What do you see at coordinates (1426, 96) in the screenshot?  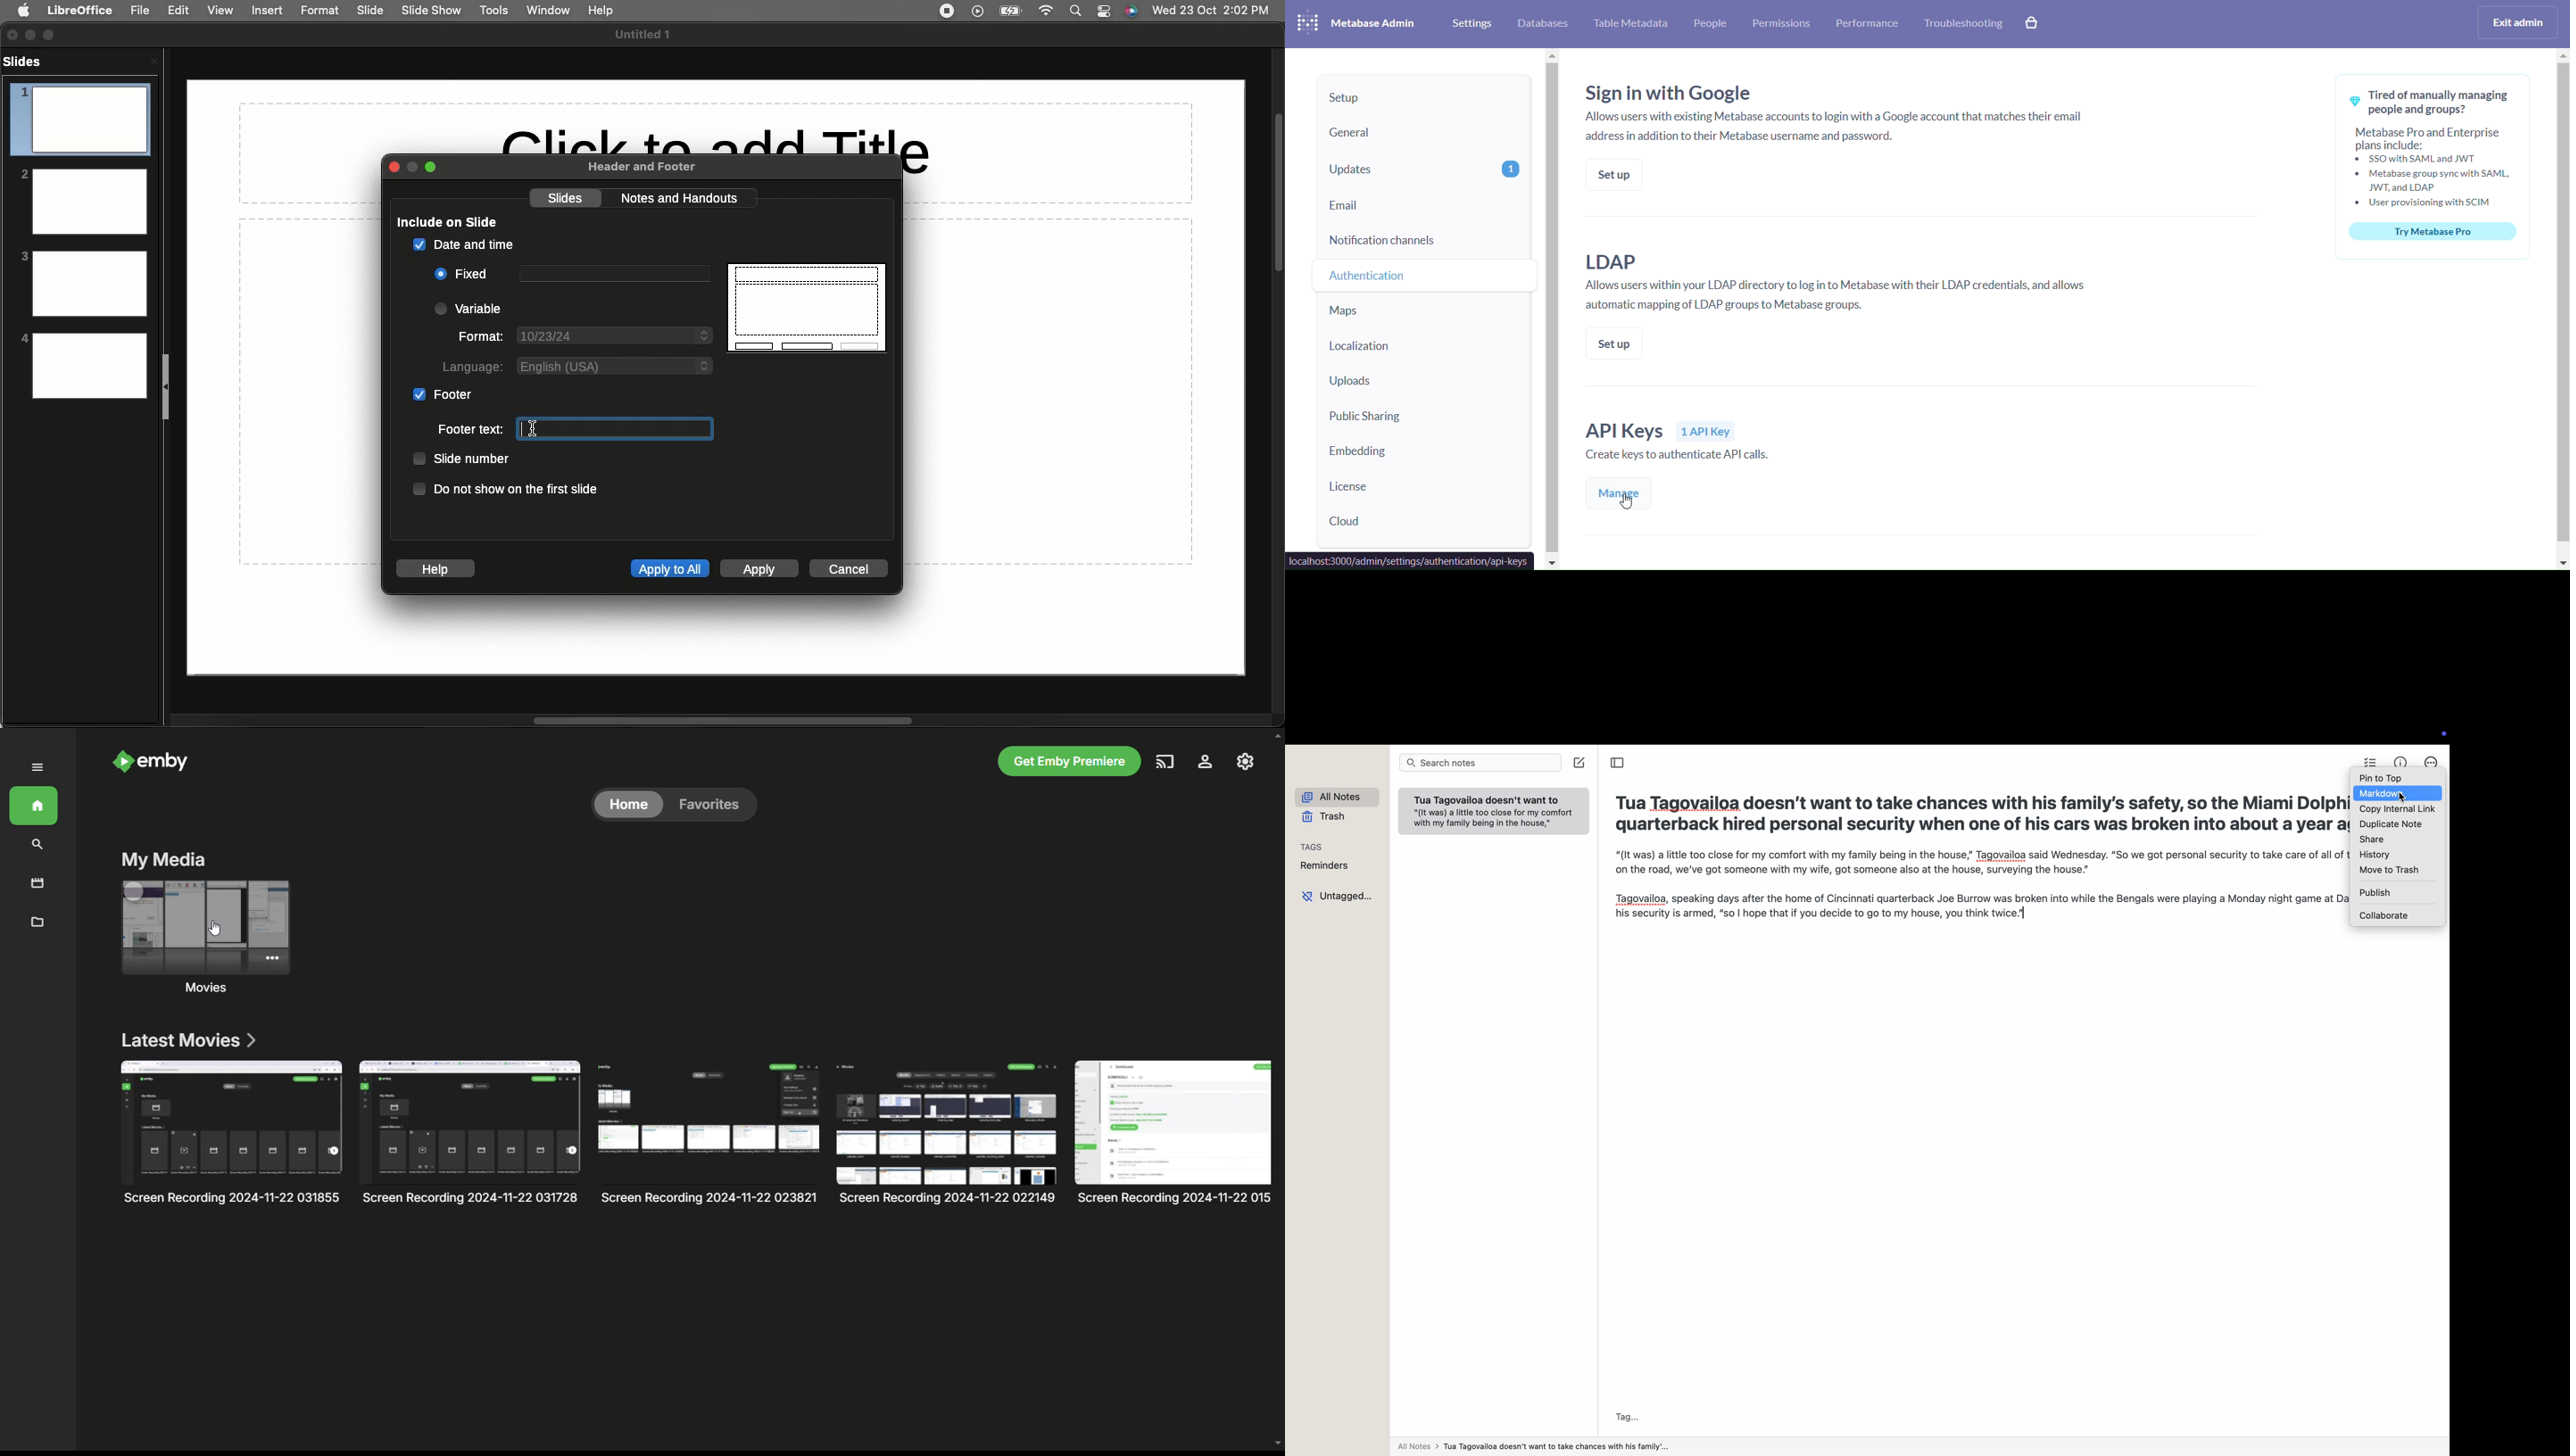 I see `setup` at bounding box center [1426, 96].